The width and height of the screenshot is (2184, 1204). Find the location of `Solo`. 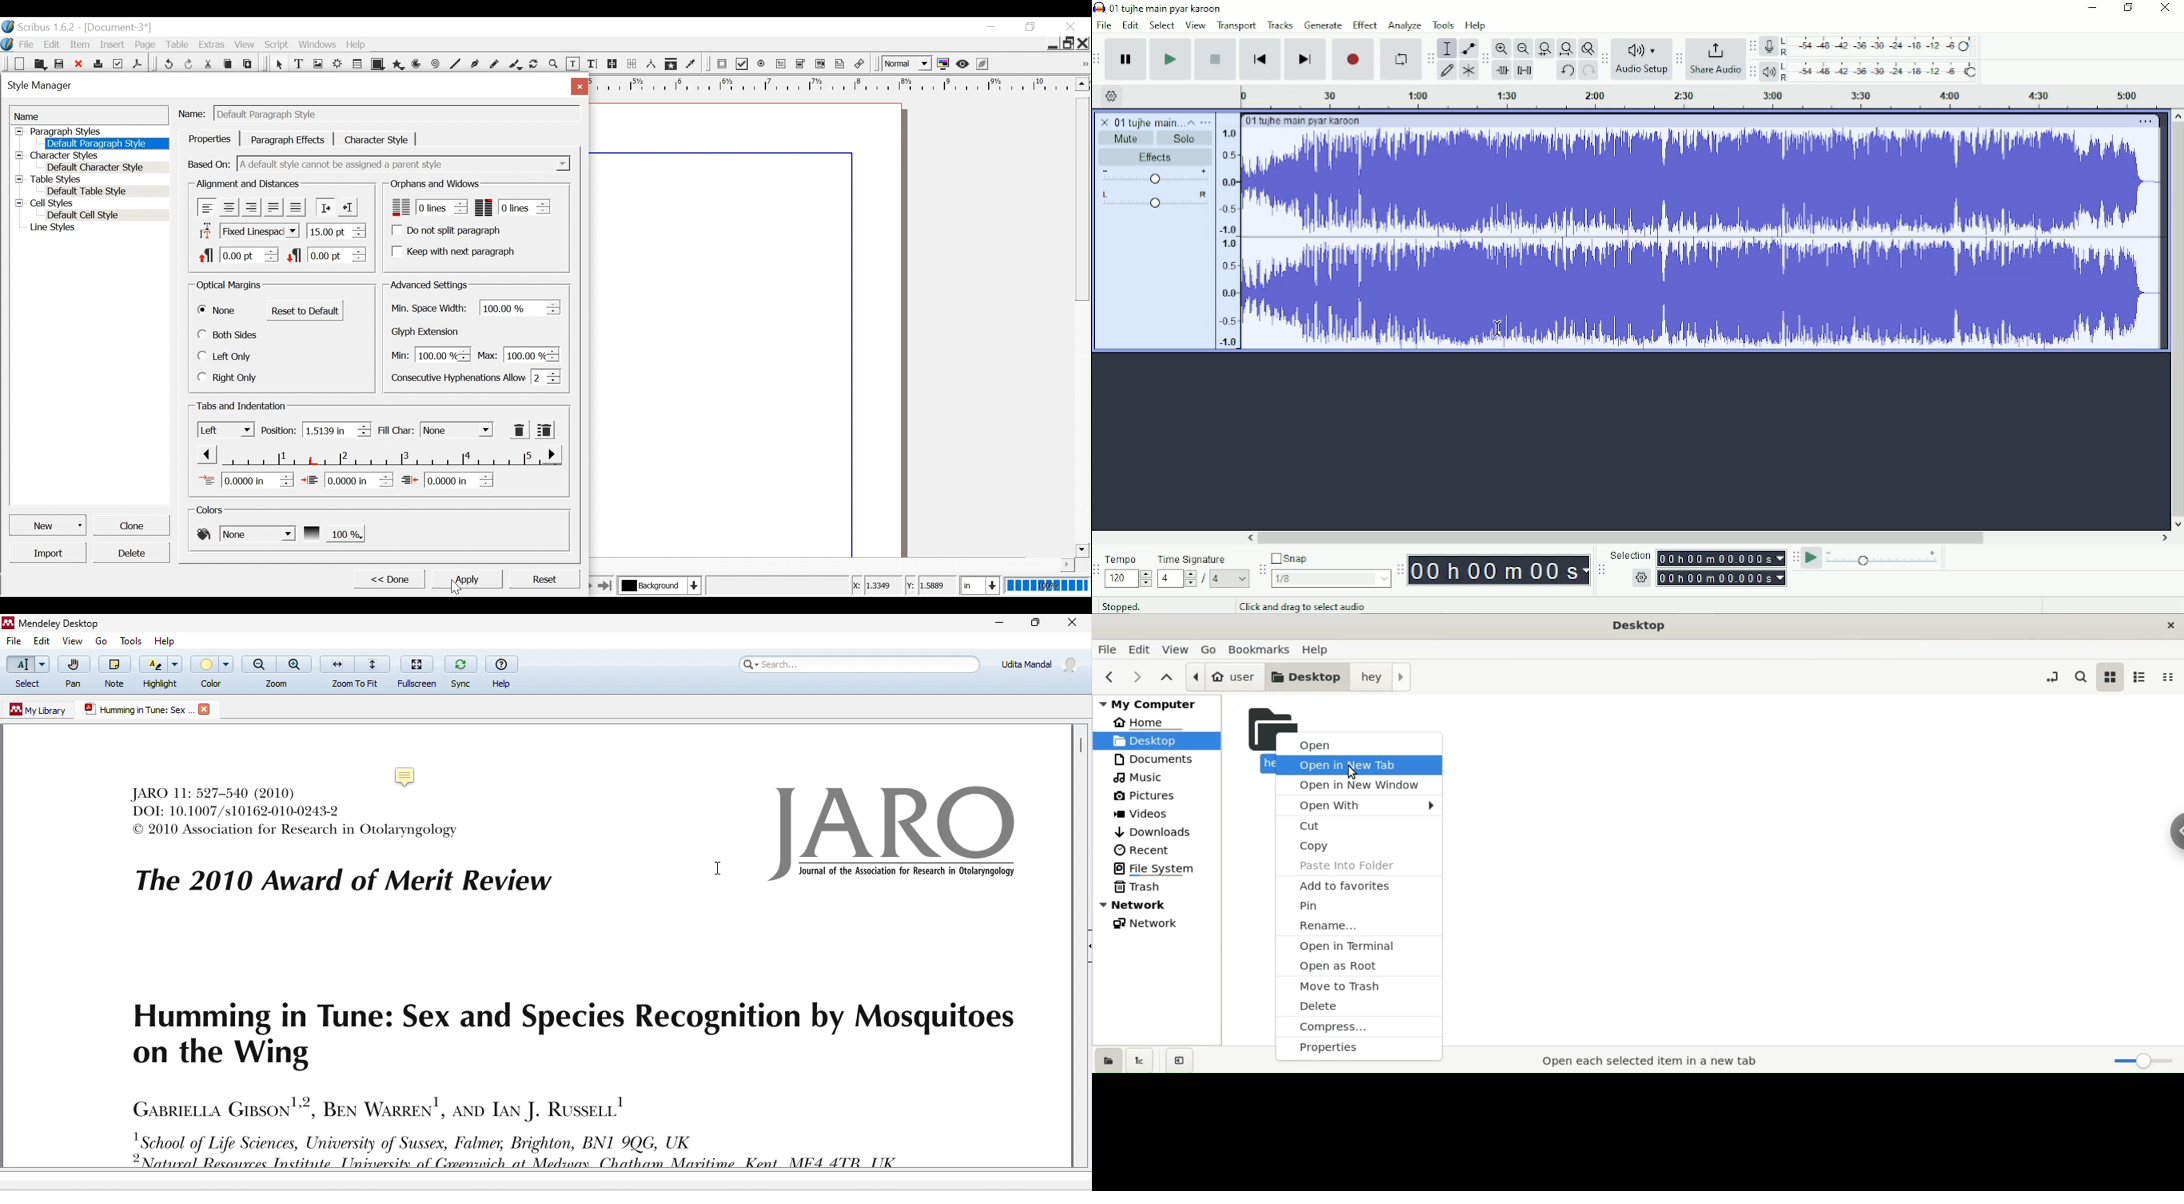

Solo is located at coordinates (1187, 138).